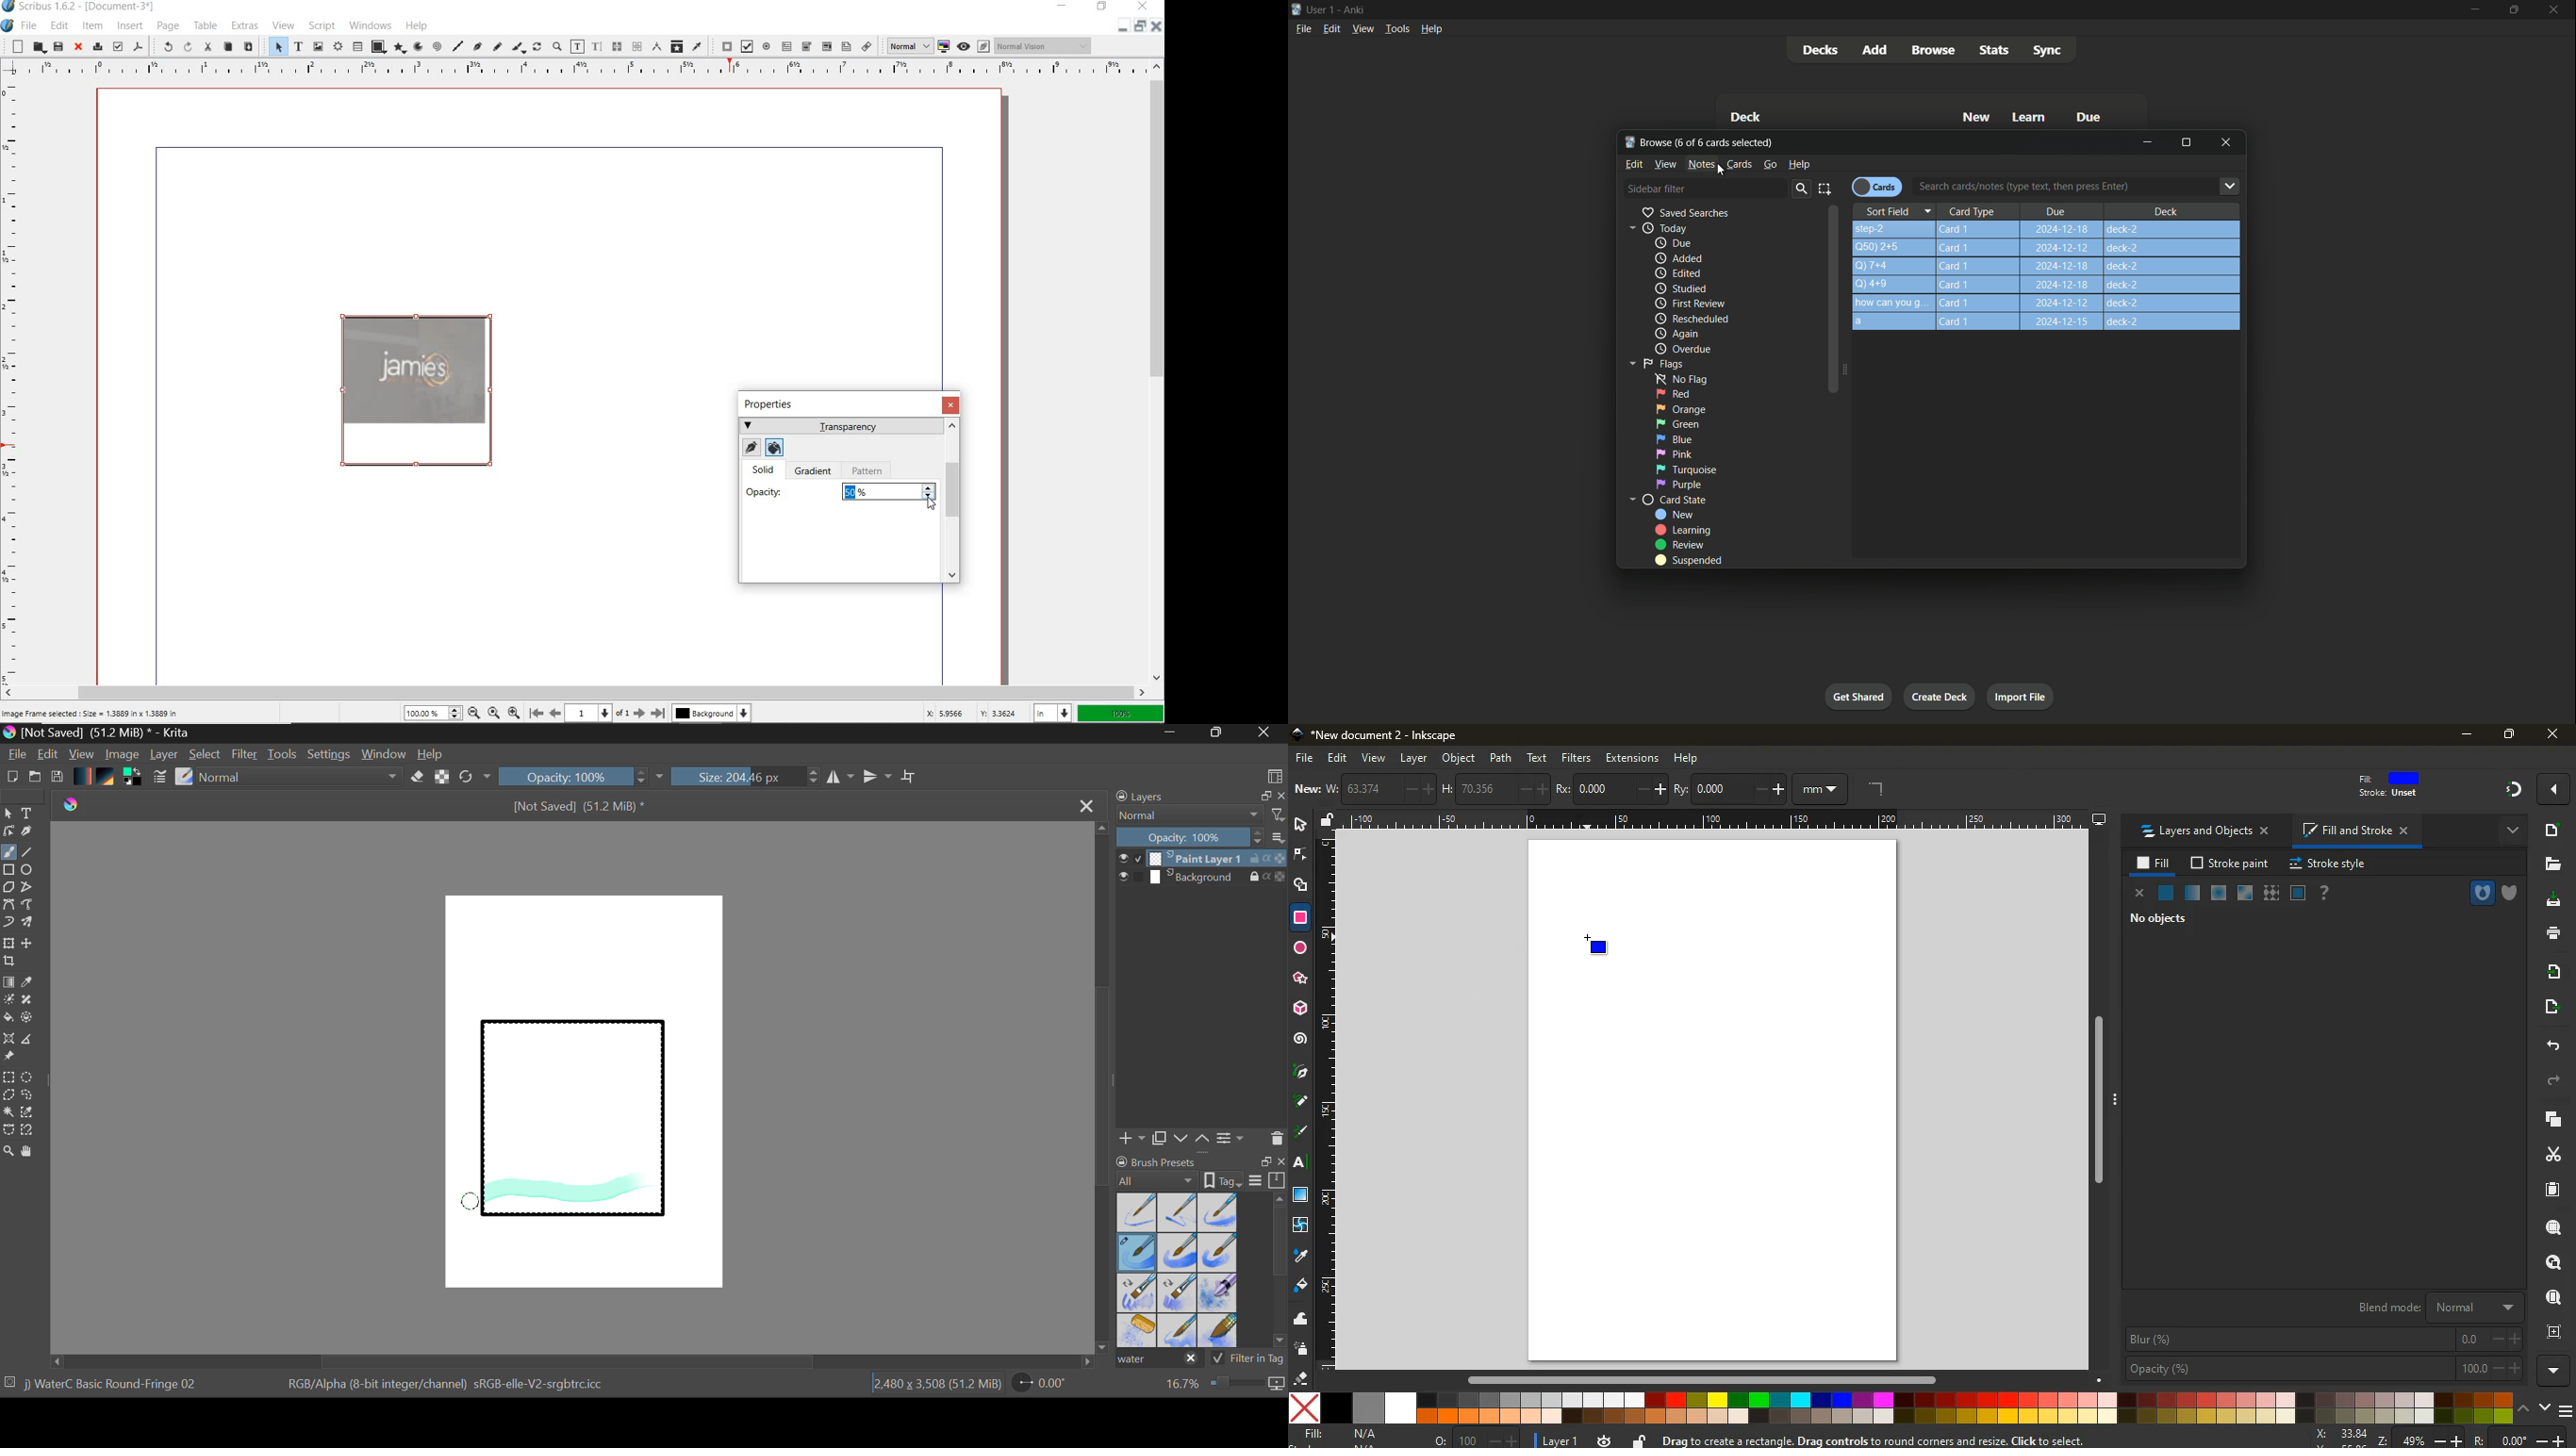 The width and height of the screenshot is (2576, 1456). I want to click on again, so click(1676, 335).